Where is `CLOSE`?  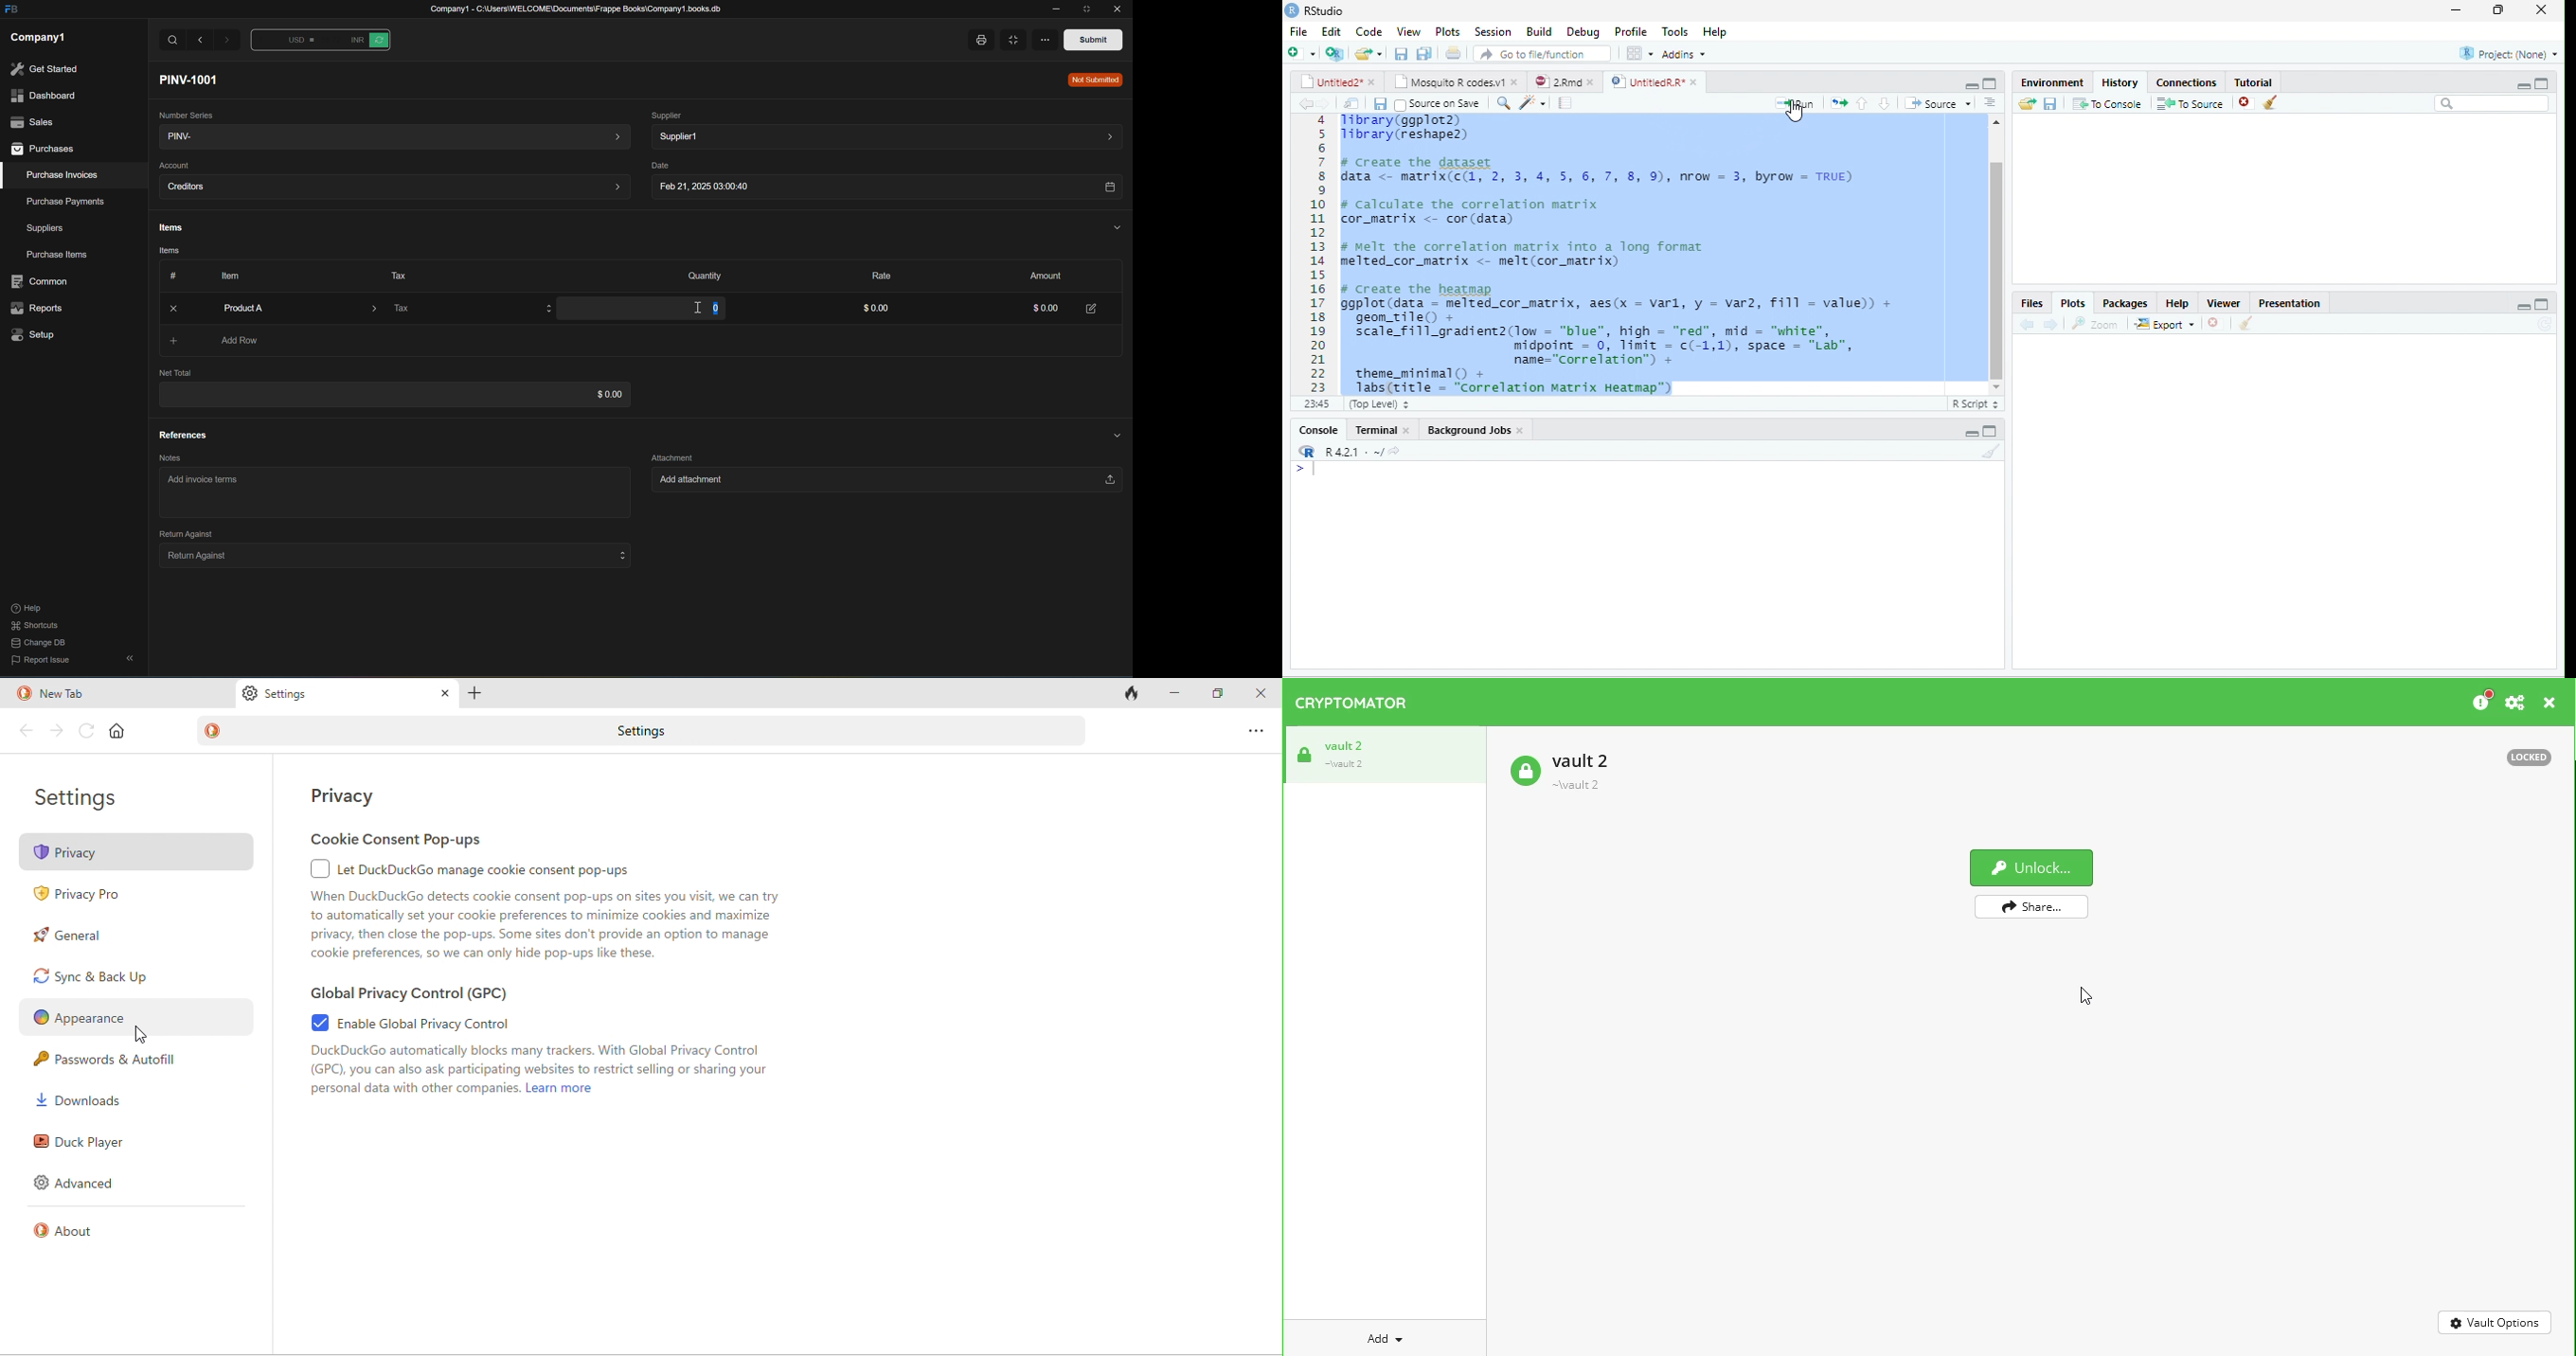 CLOSE is located at coordinates (2217, 323).